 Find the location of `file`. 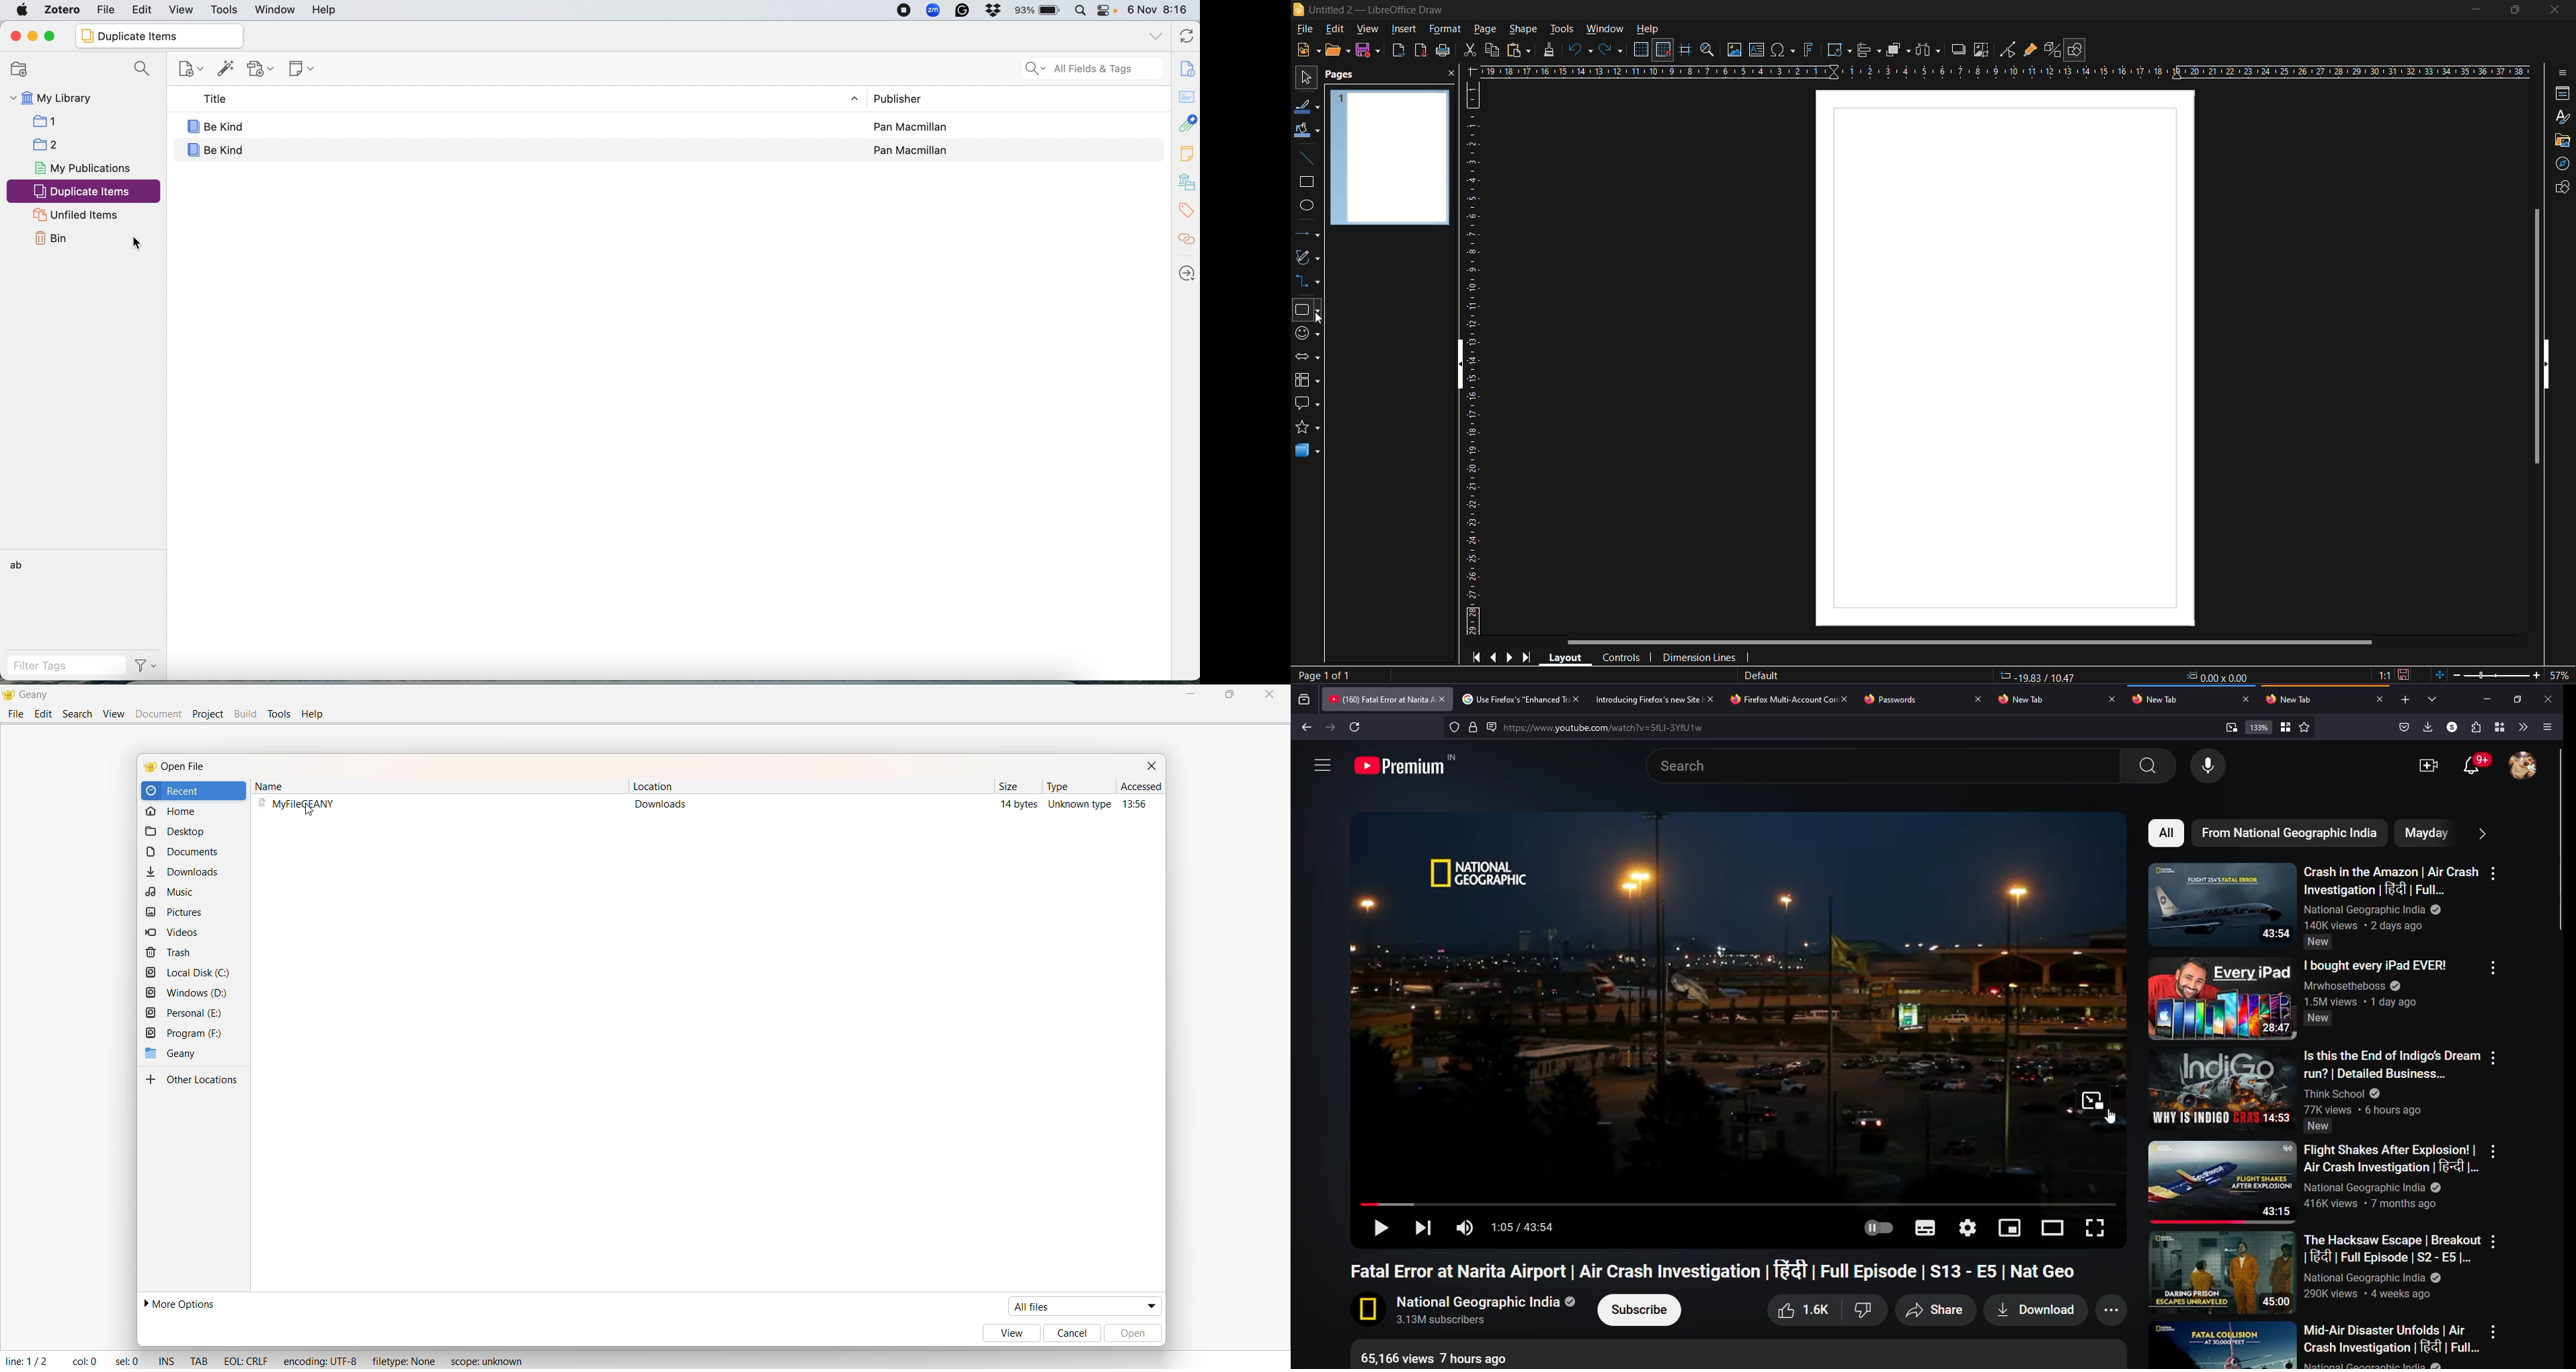

file is located at coordinates (1307, 30).